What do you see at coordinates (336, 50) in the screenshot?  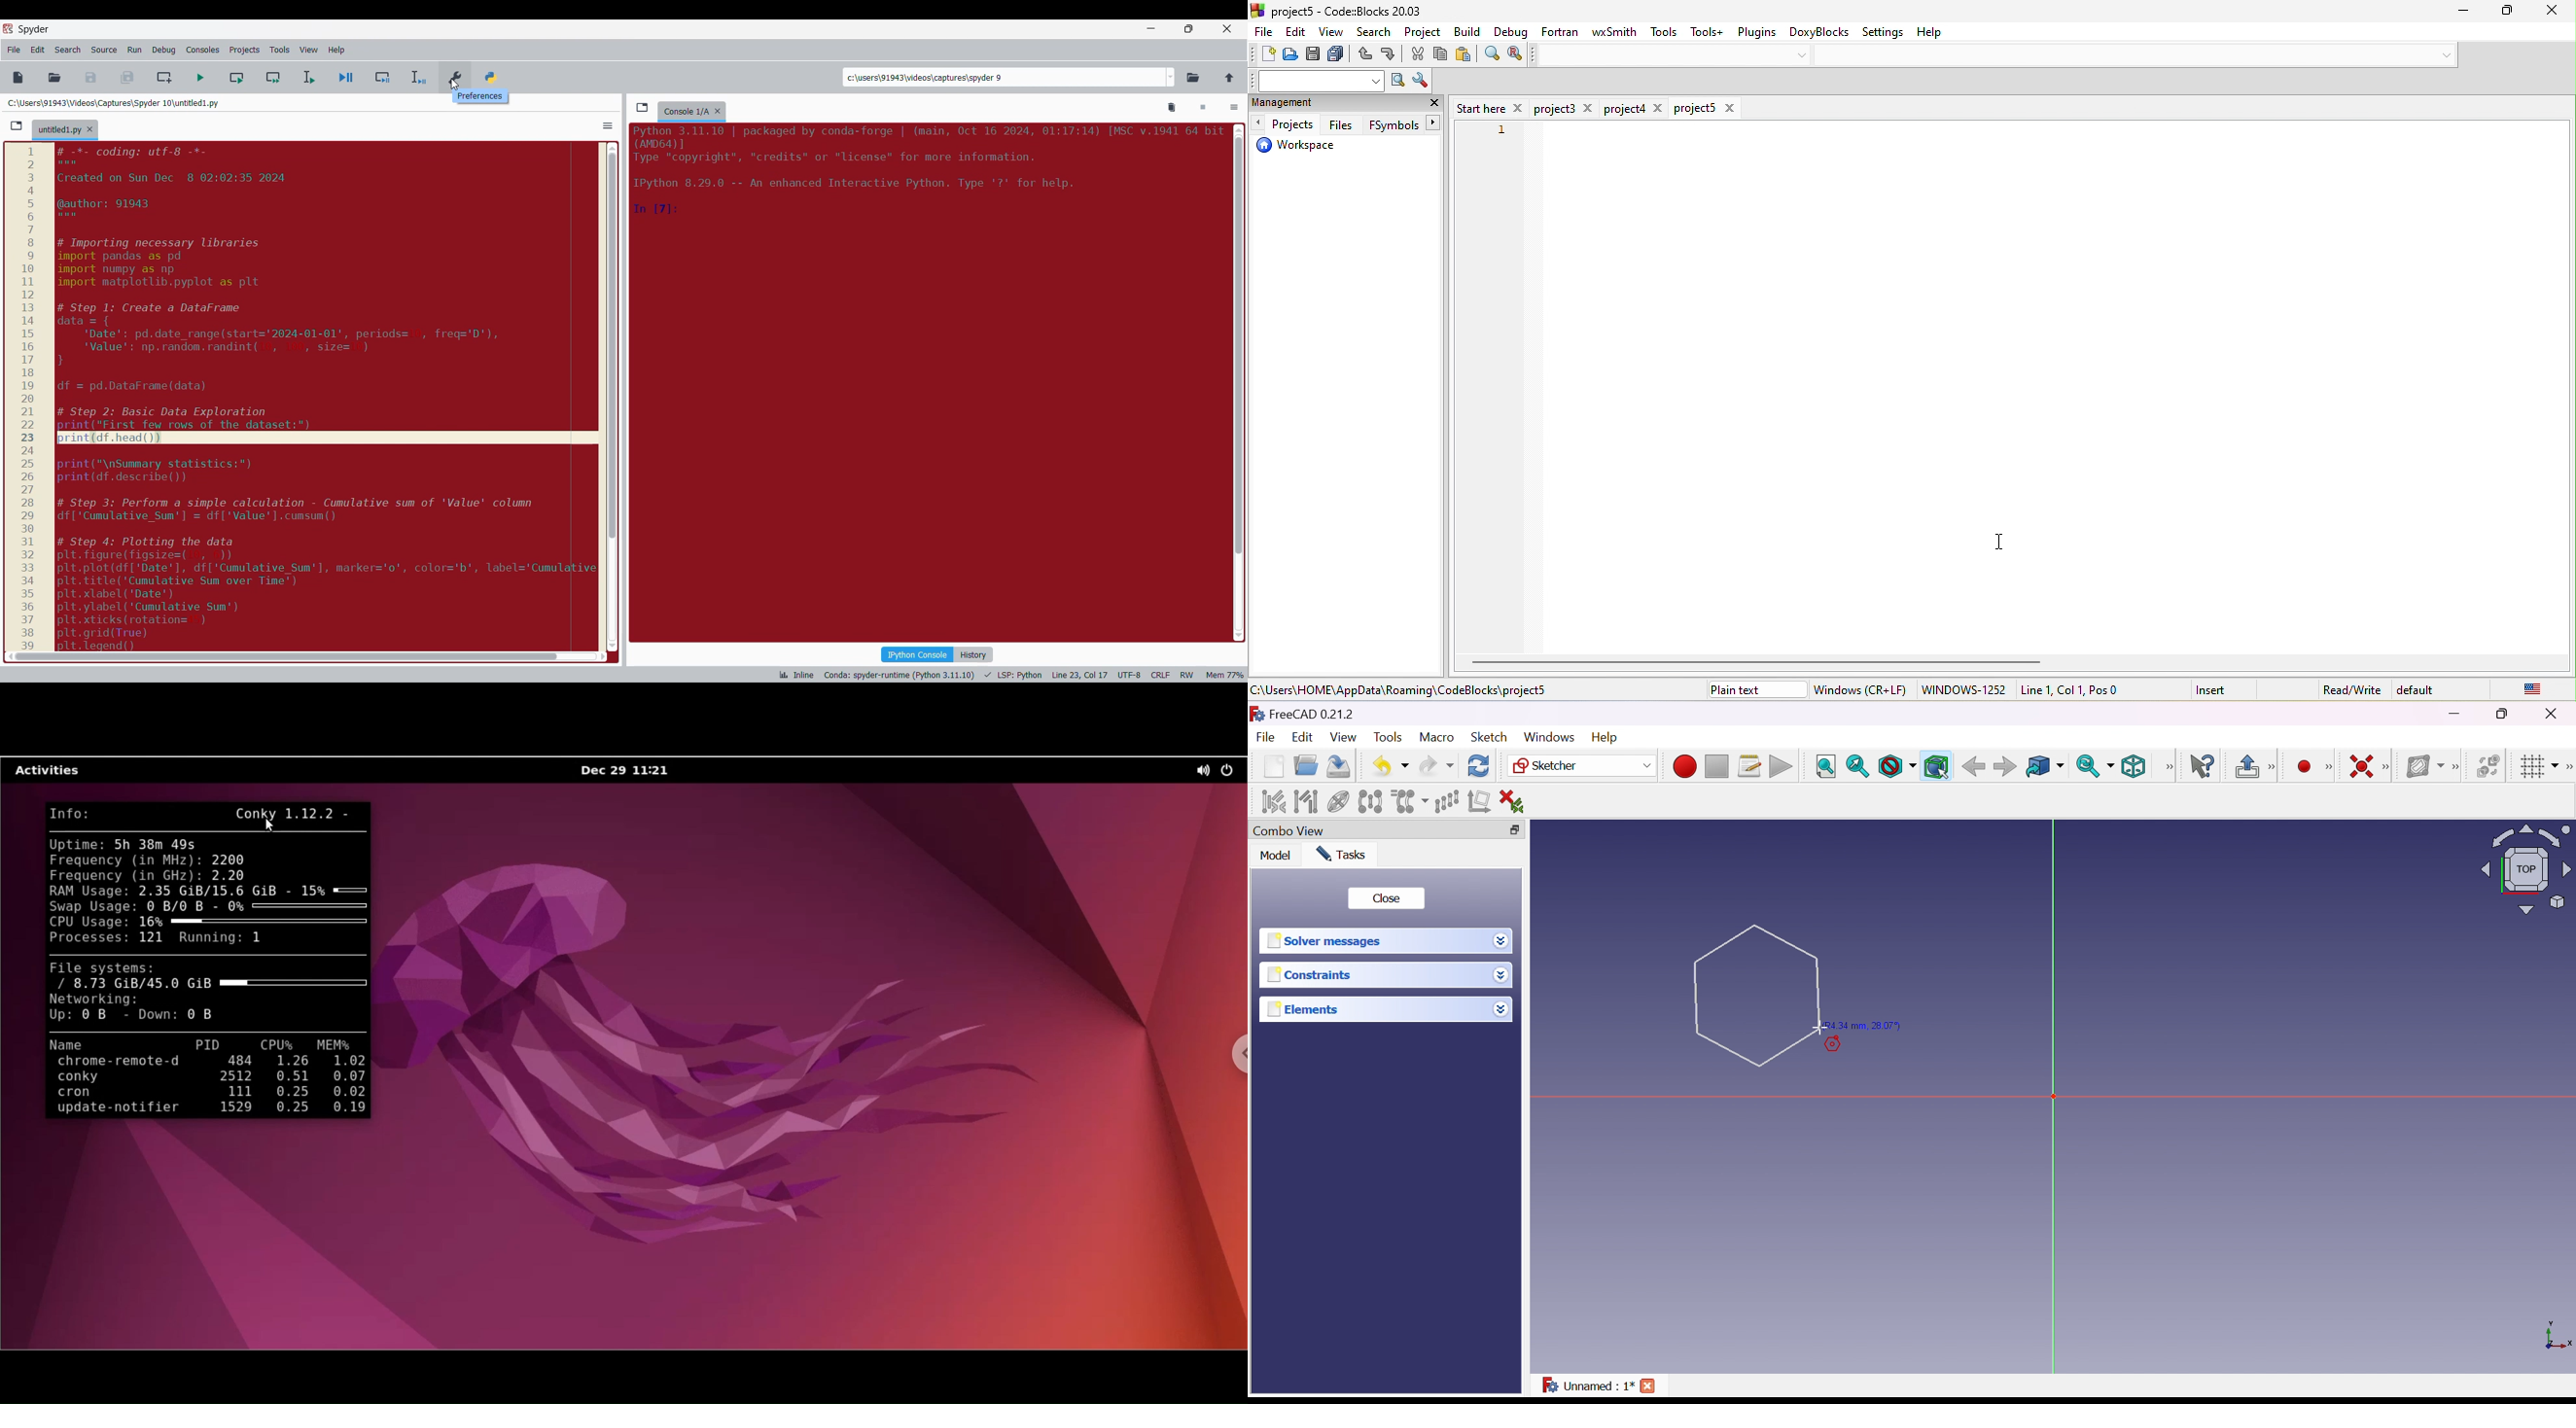 I see `Help menu` at bounding box center [336, 50].